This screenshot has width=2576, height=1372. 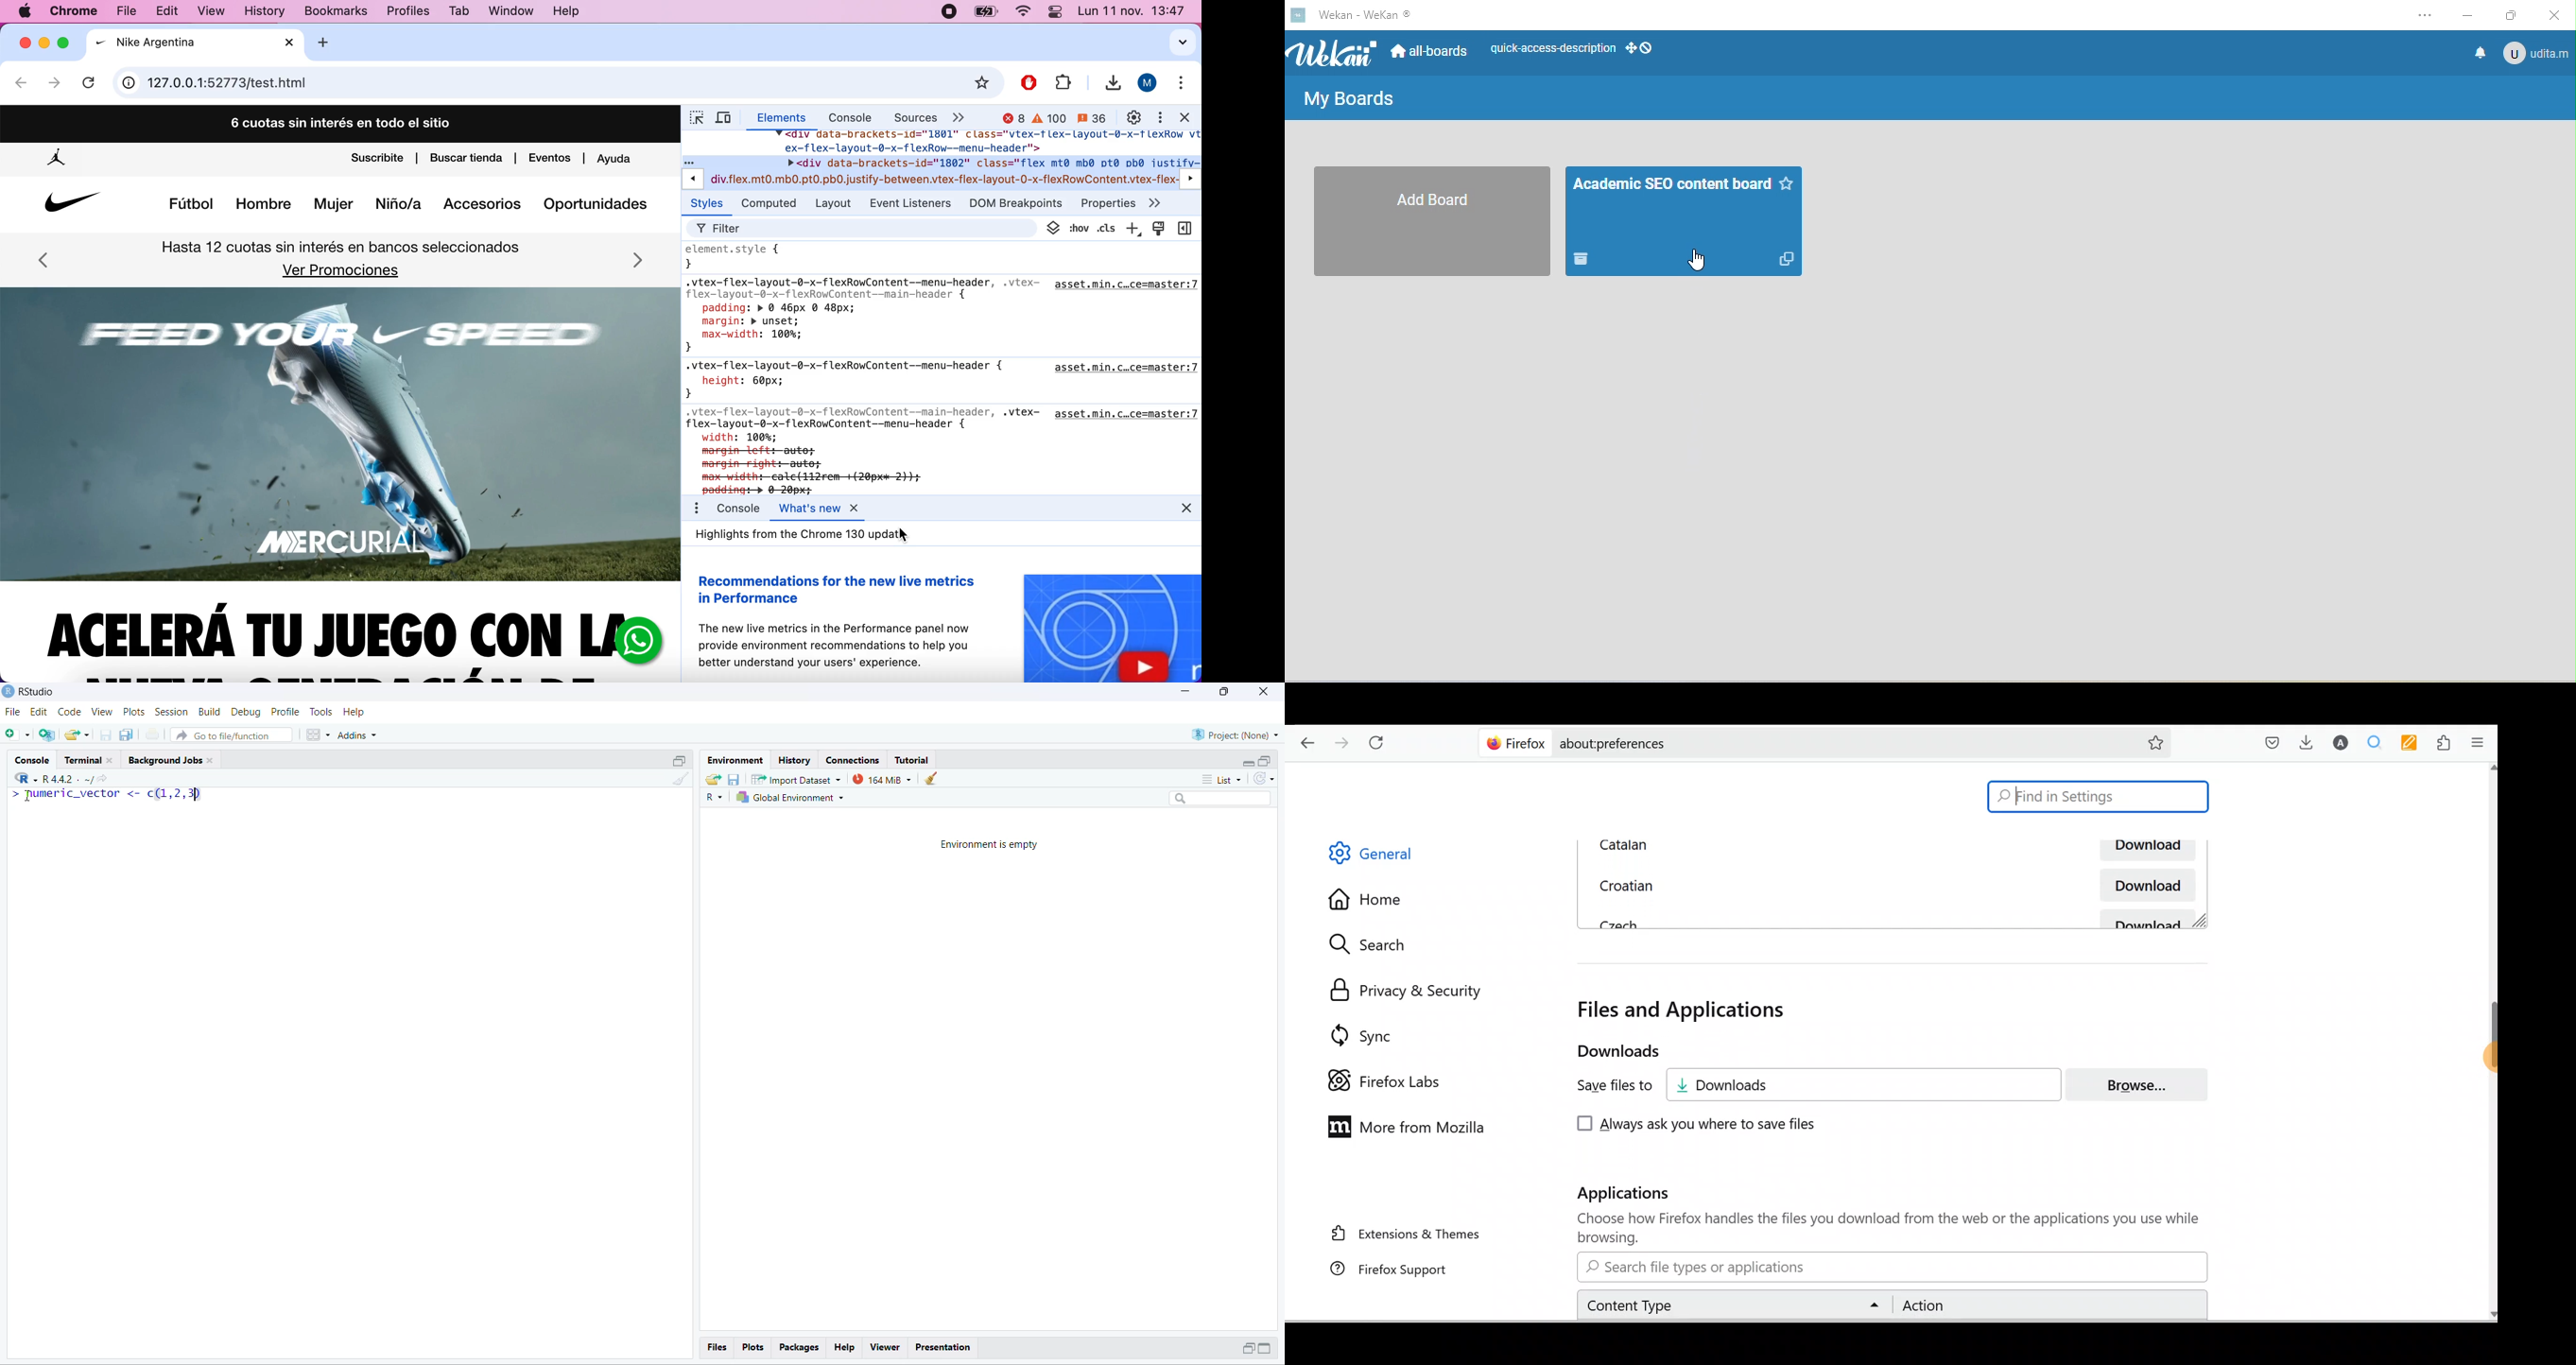 What do you see at coordinates (2482, 743) in the screenshot?
I see `Open application menu` at bounding box center [2482, 743].